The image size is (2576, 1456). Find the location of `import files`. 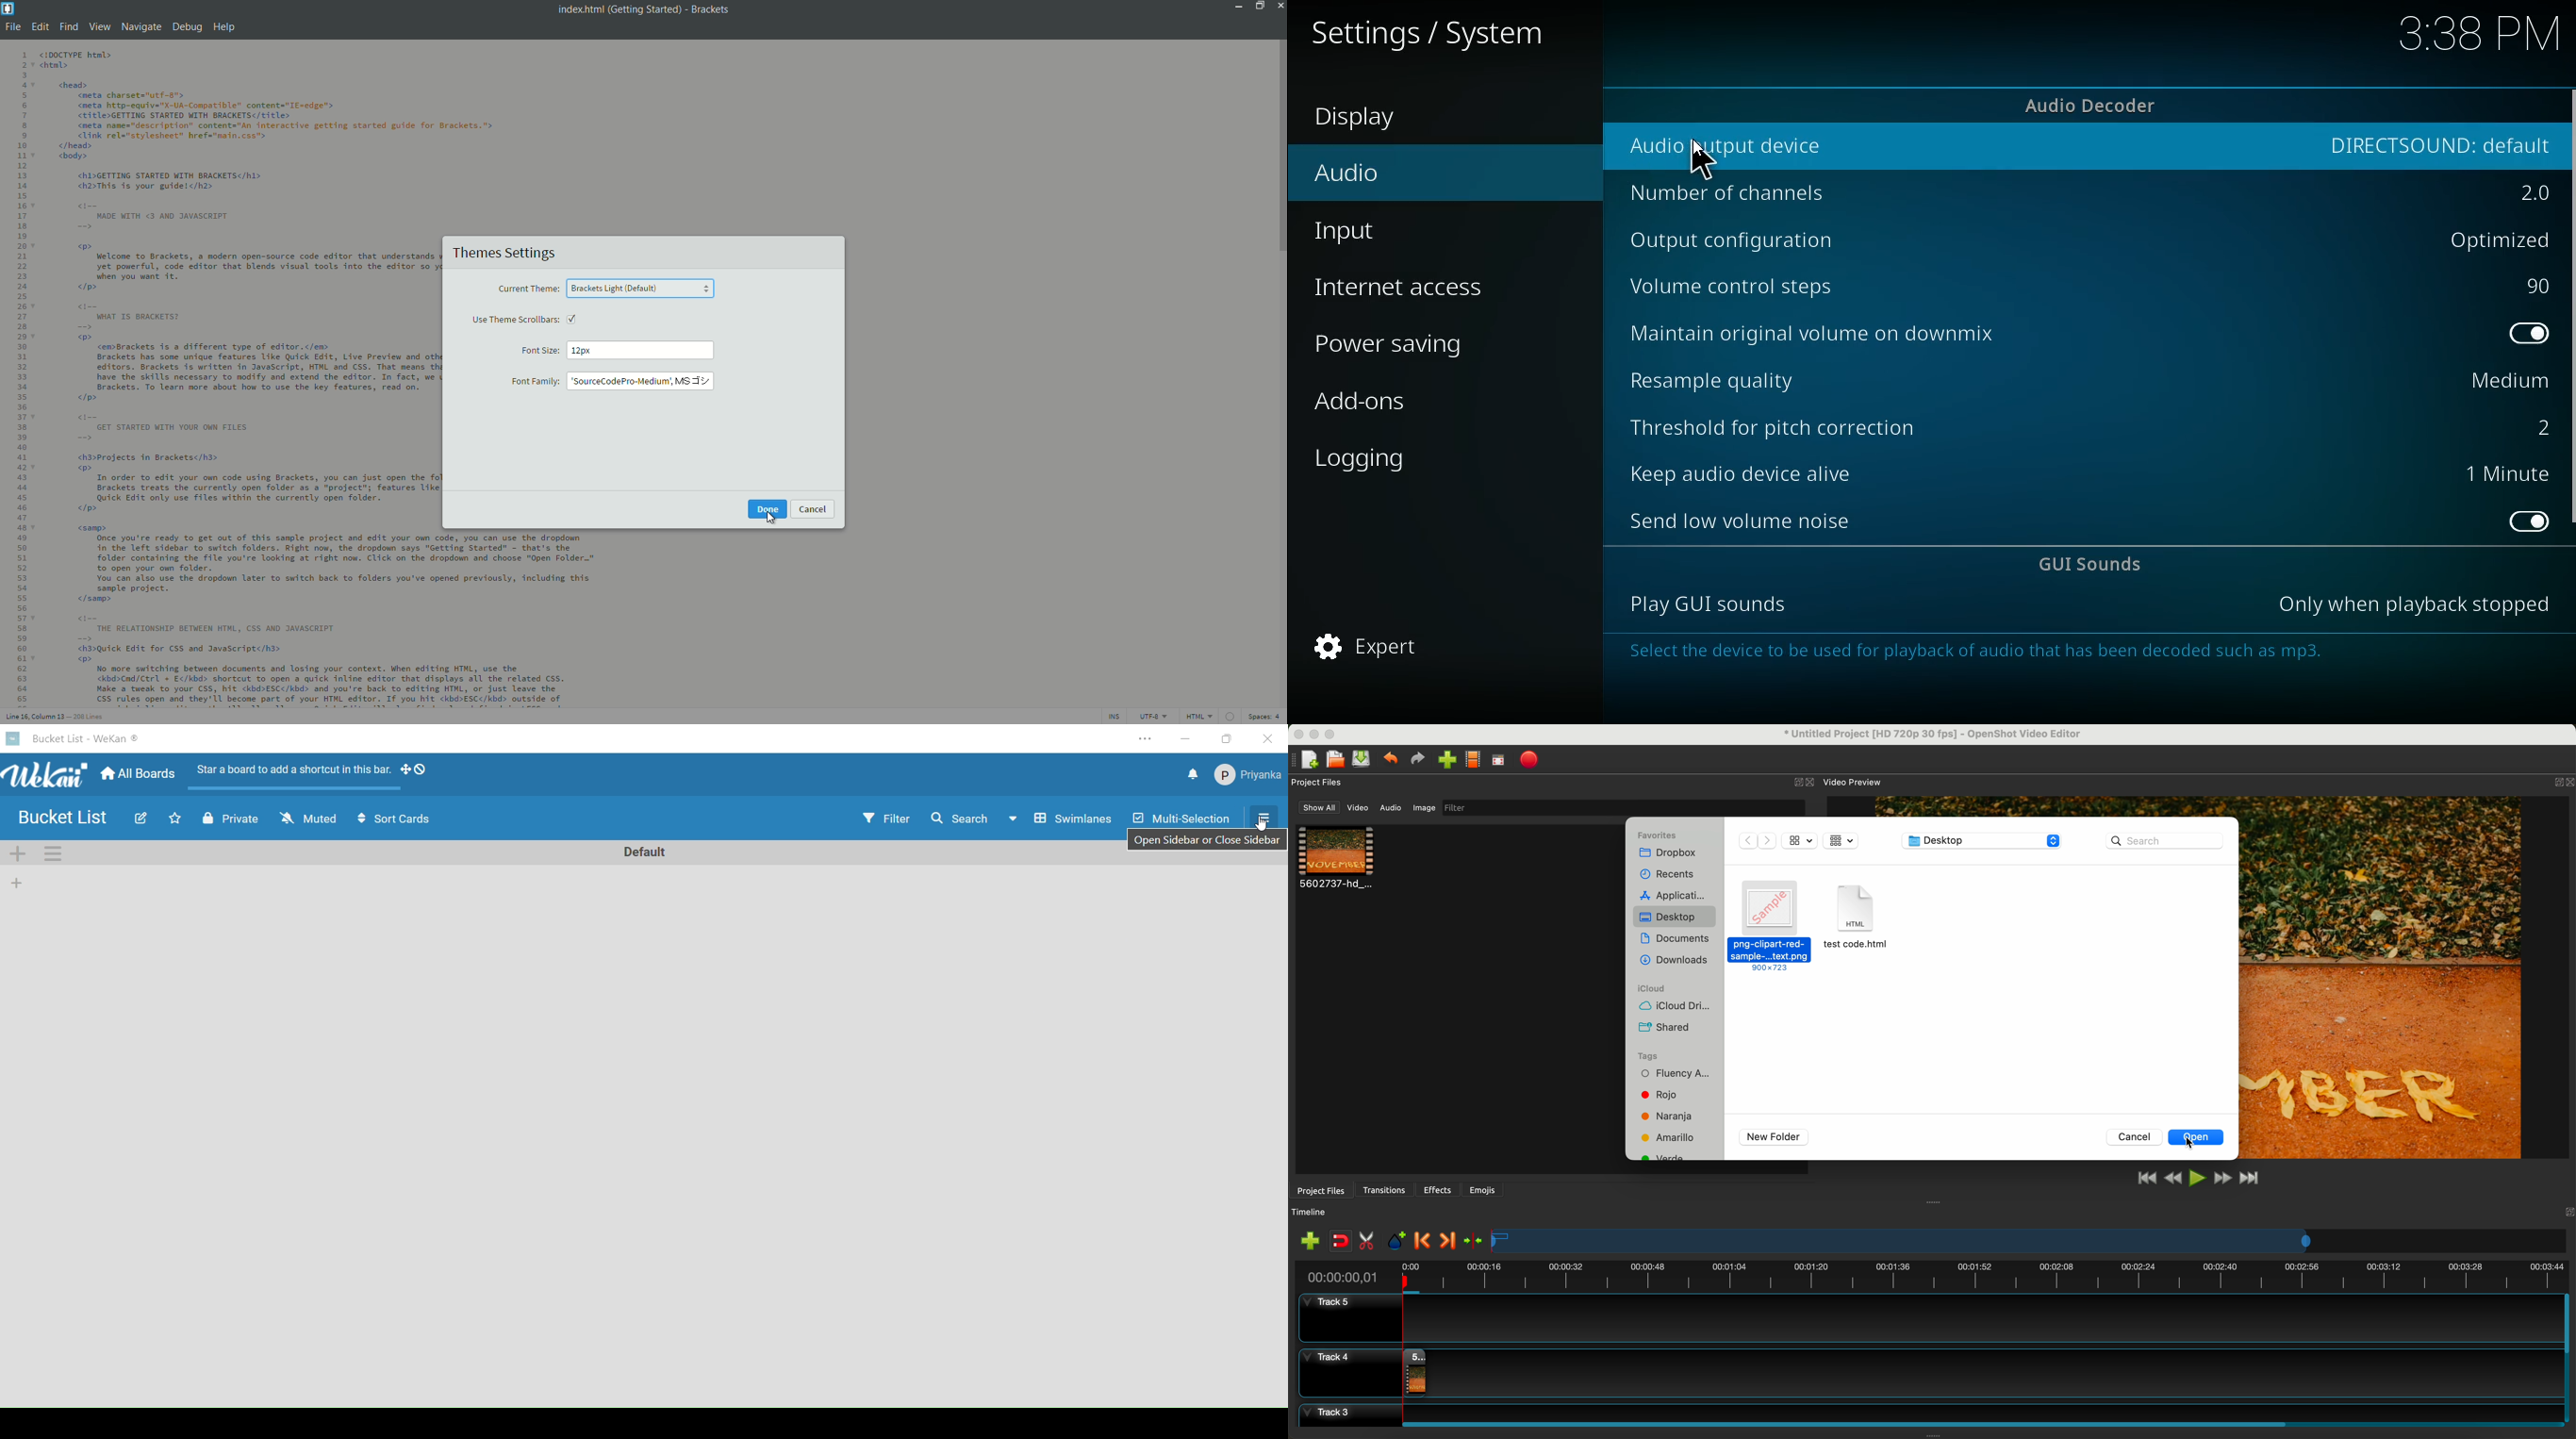

import files is located at coordinates (1307, 1241).